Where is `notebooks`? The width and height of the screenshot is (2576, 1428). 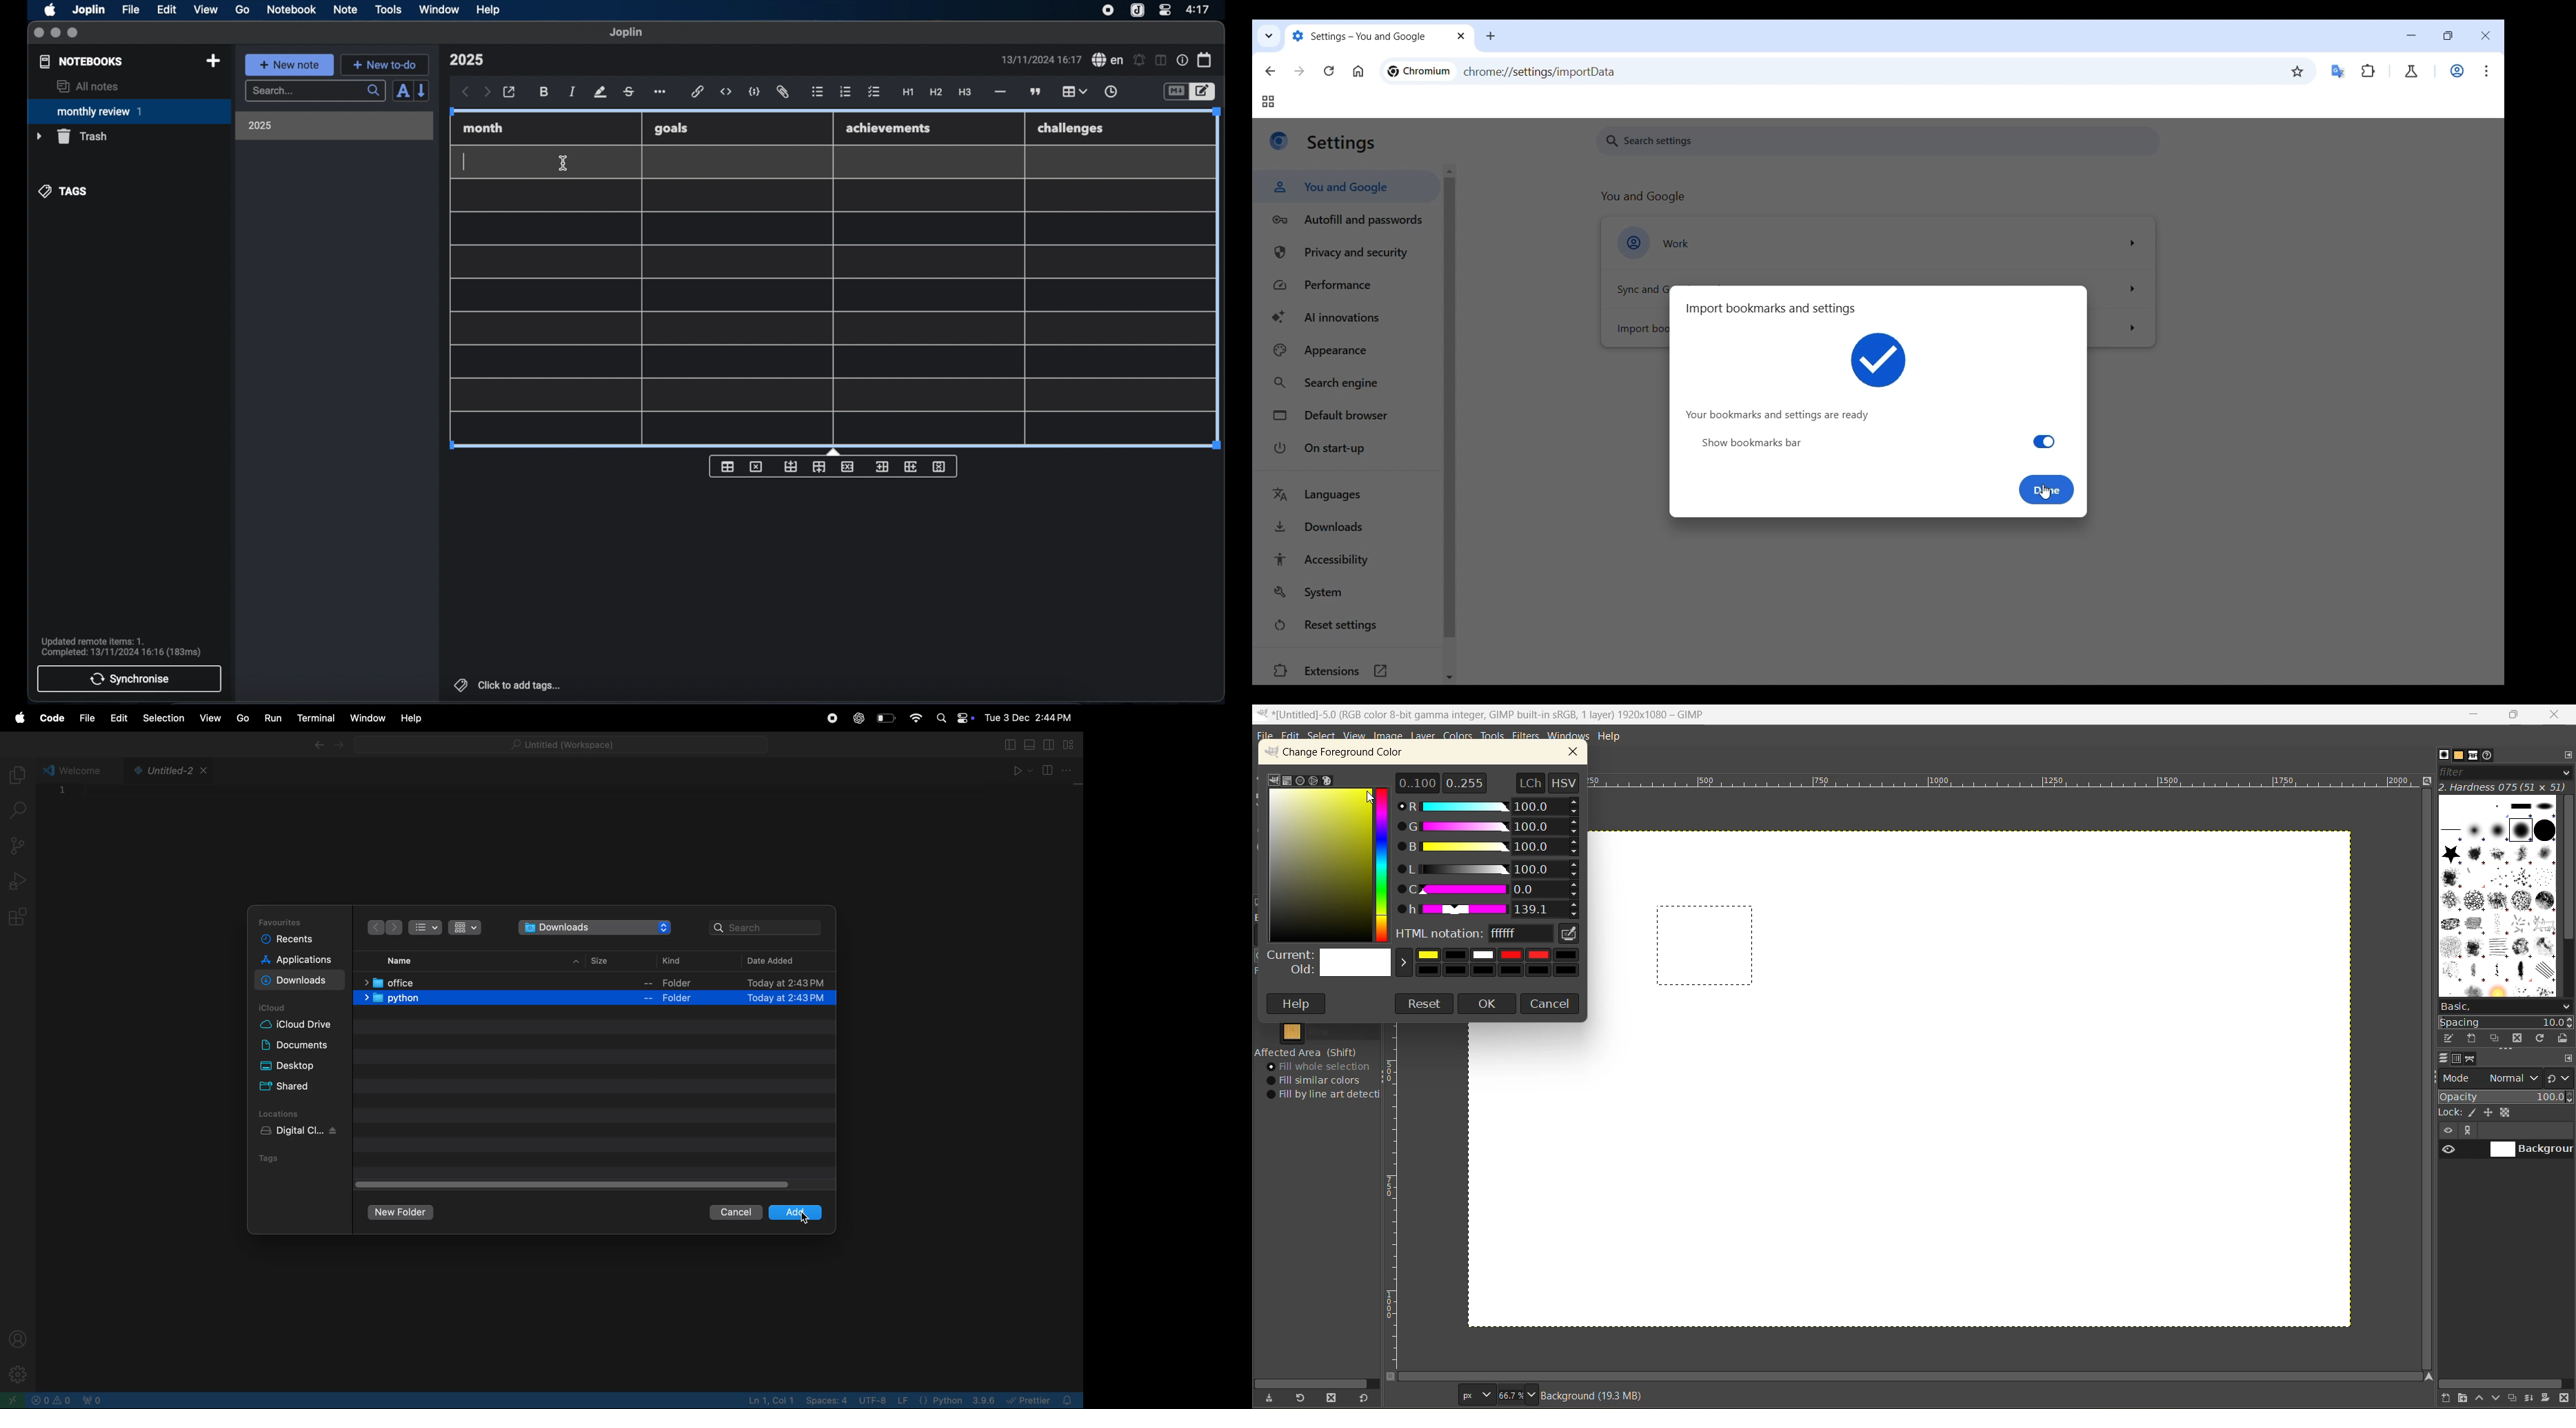
notebooks is located at coordinates (82, 61).